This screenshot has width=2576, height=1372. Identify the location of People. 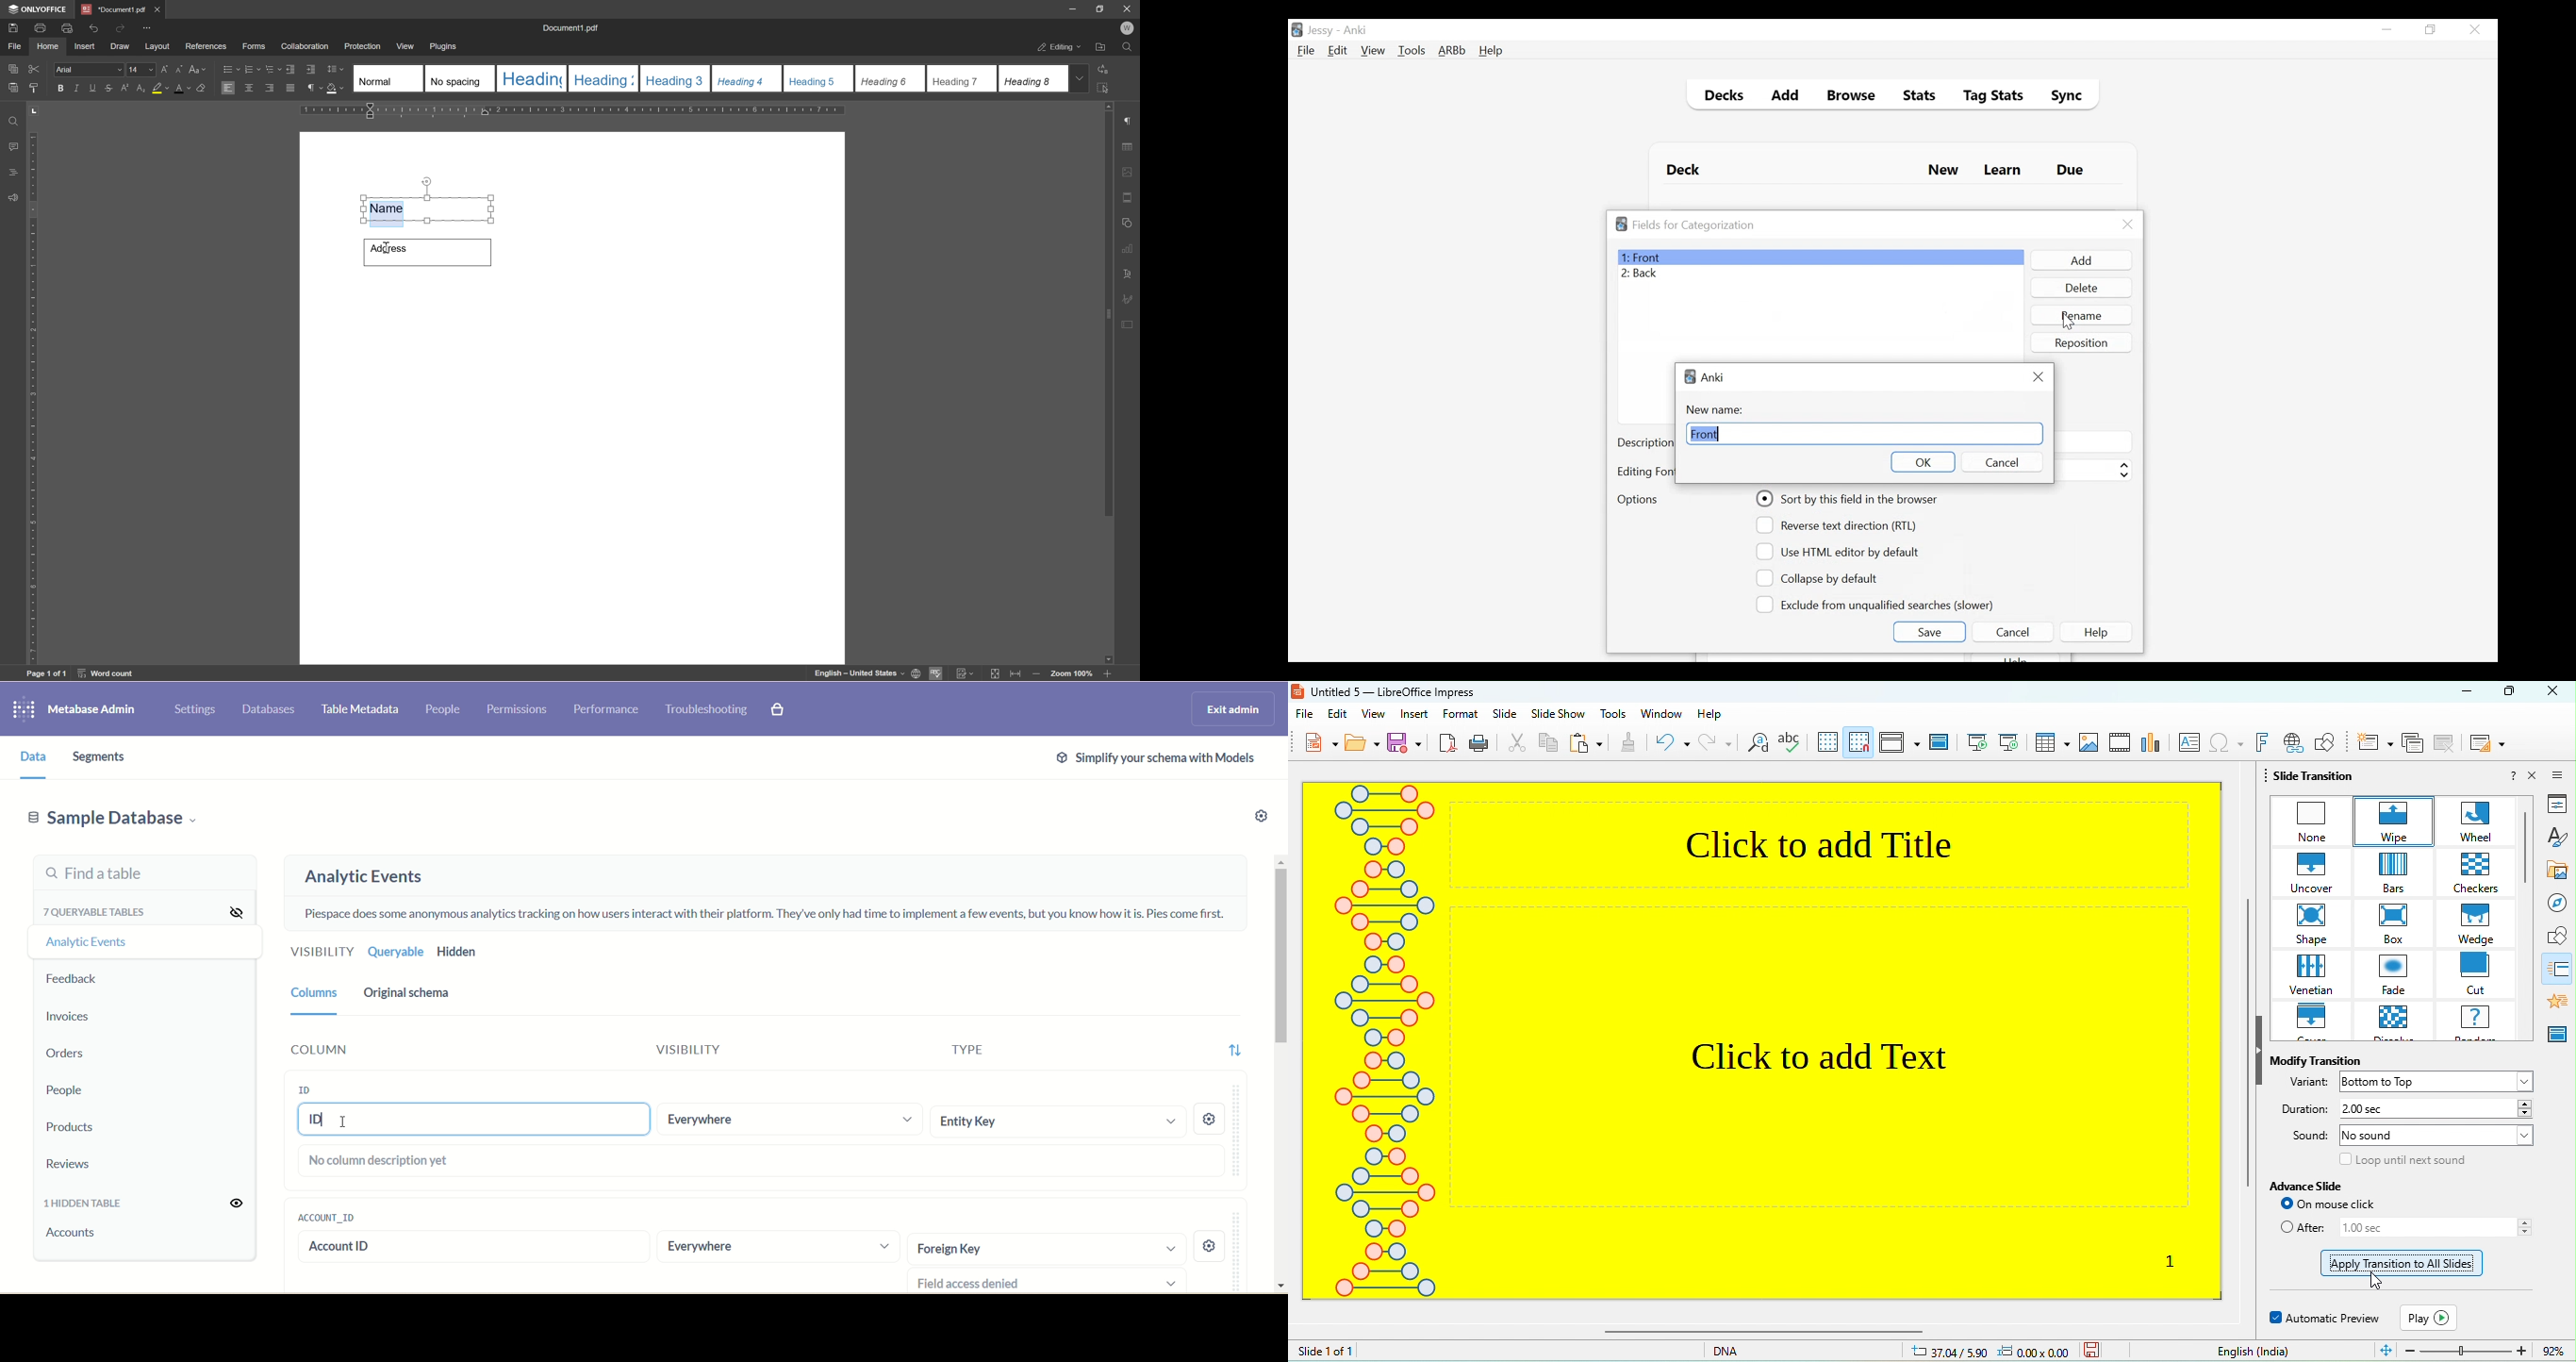
(443, 707).